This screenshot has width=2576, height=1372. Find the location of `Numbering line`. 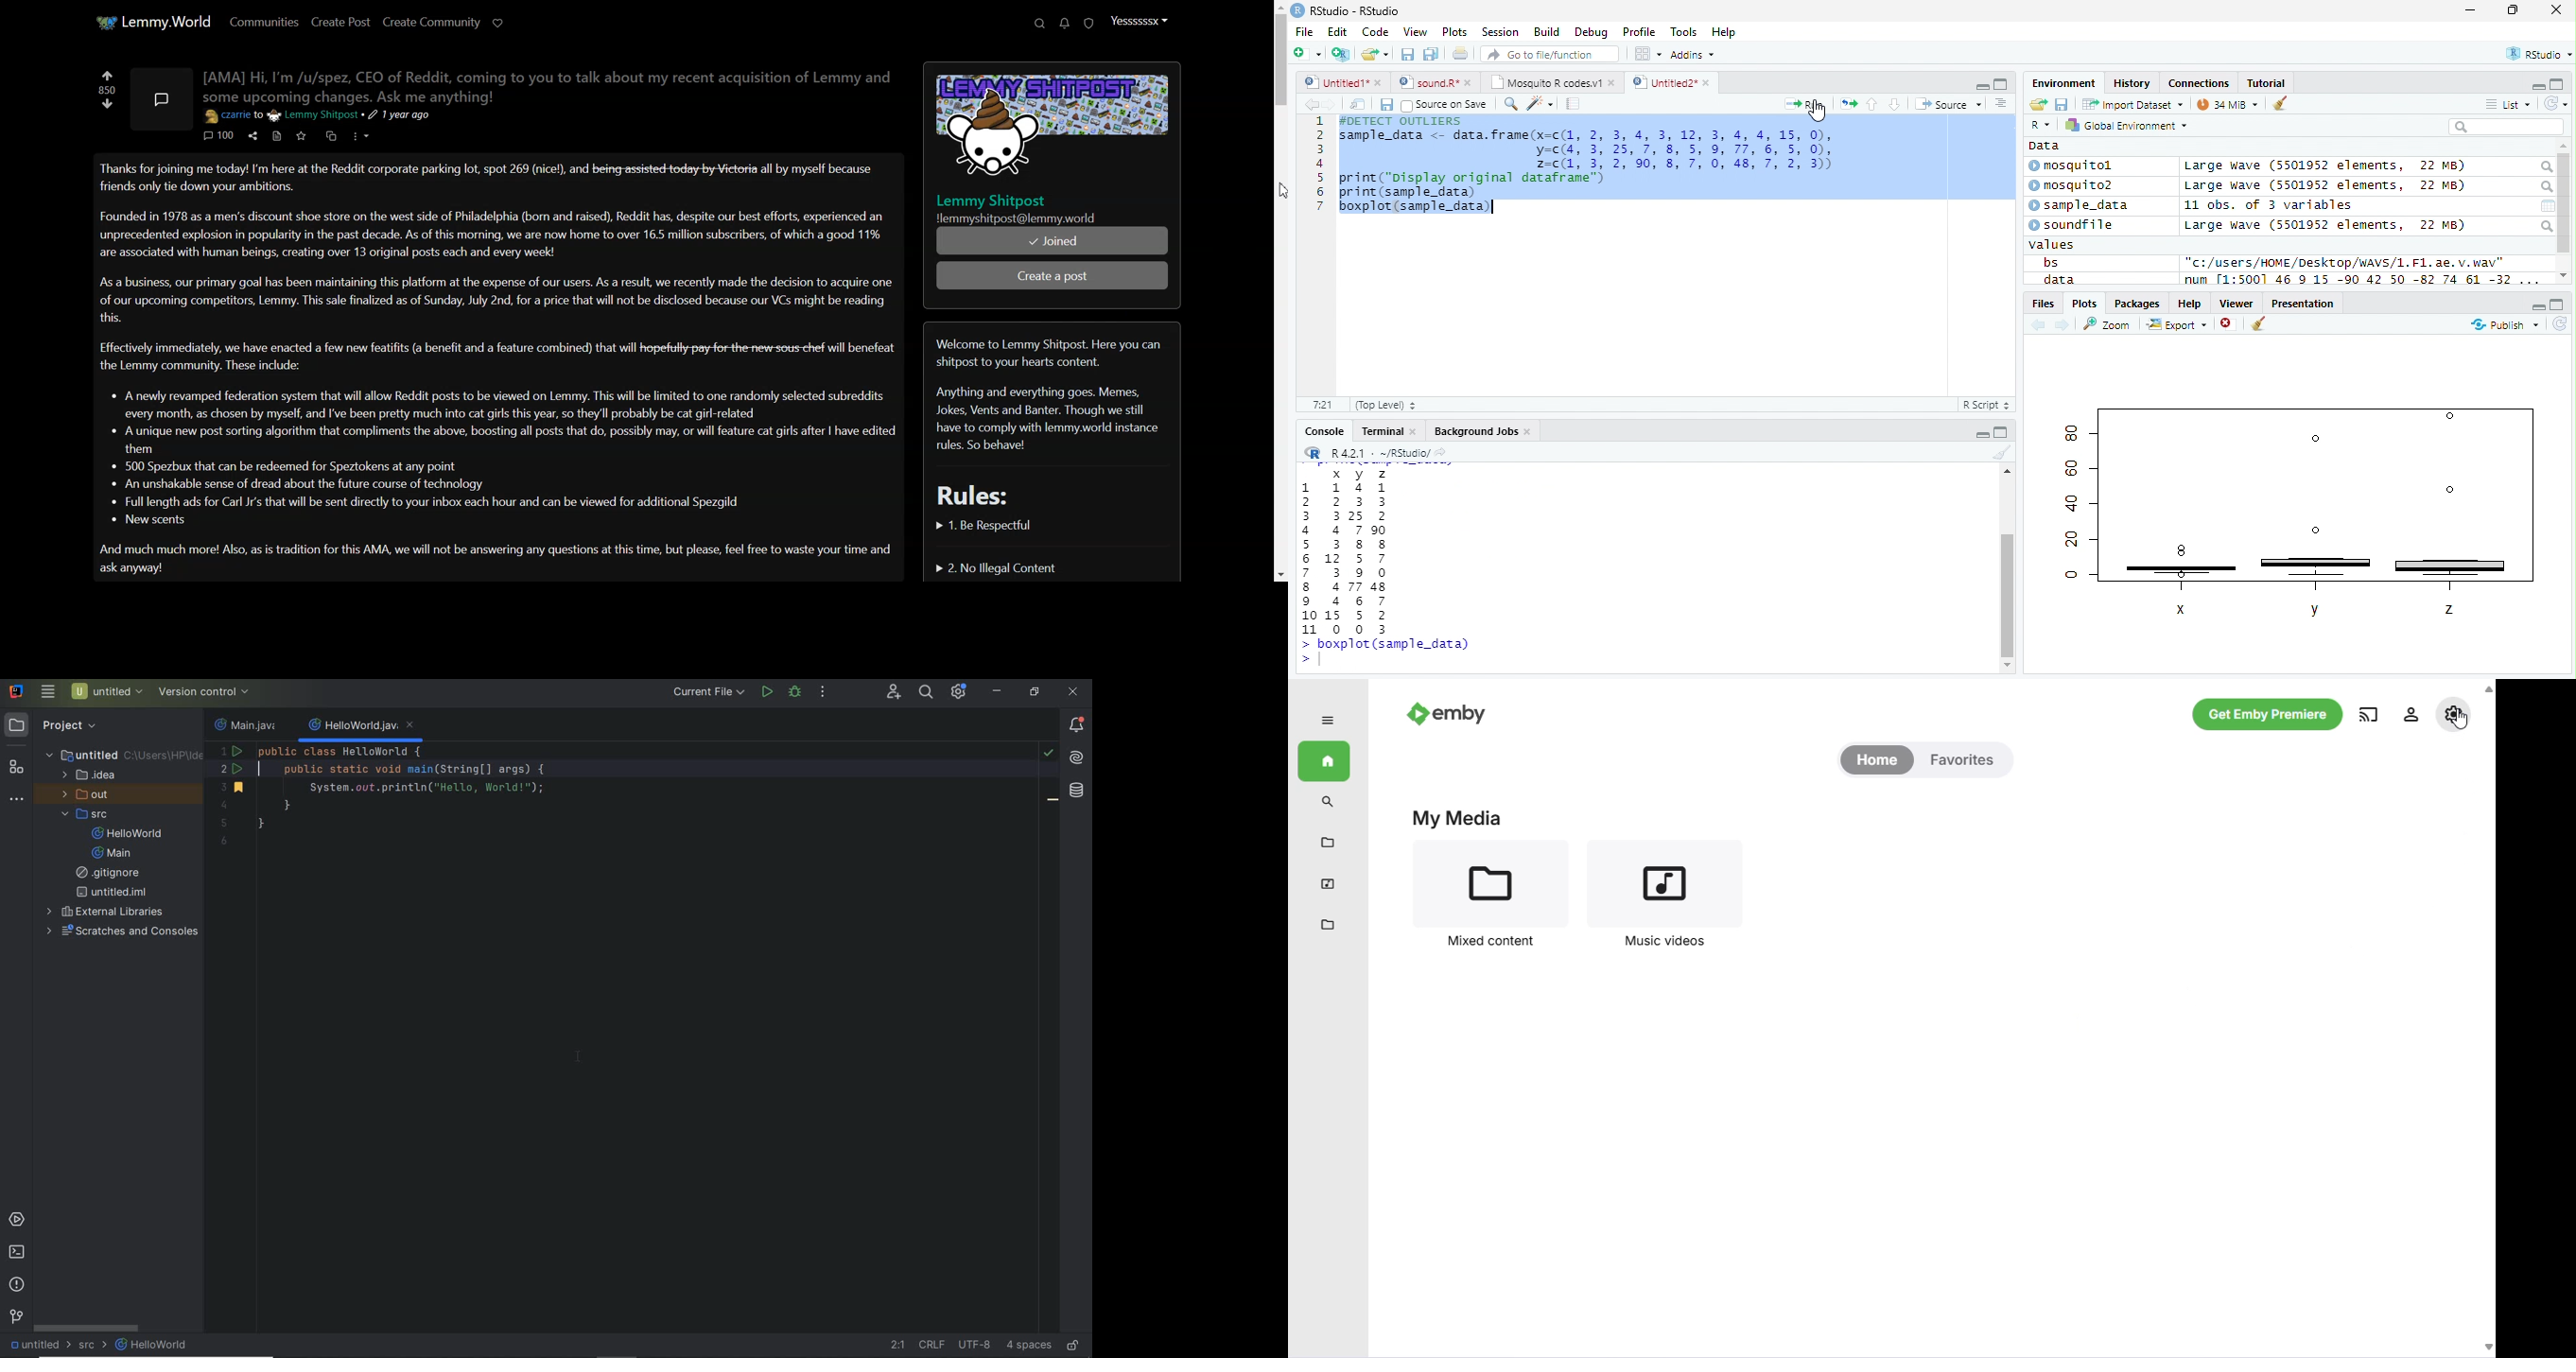

Numbering line is located at coordinates (1320, 164).